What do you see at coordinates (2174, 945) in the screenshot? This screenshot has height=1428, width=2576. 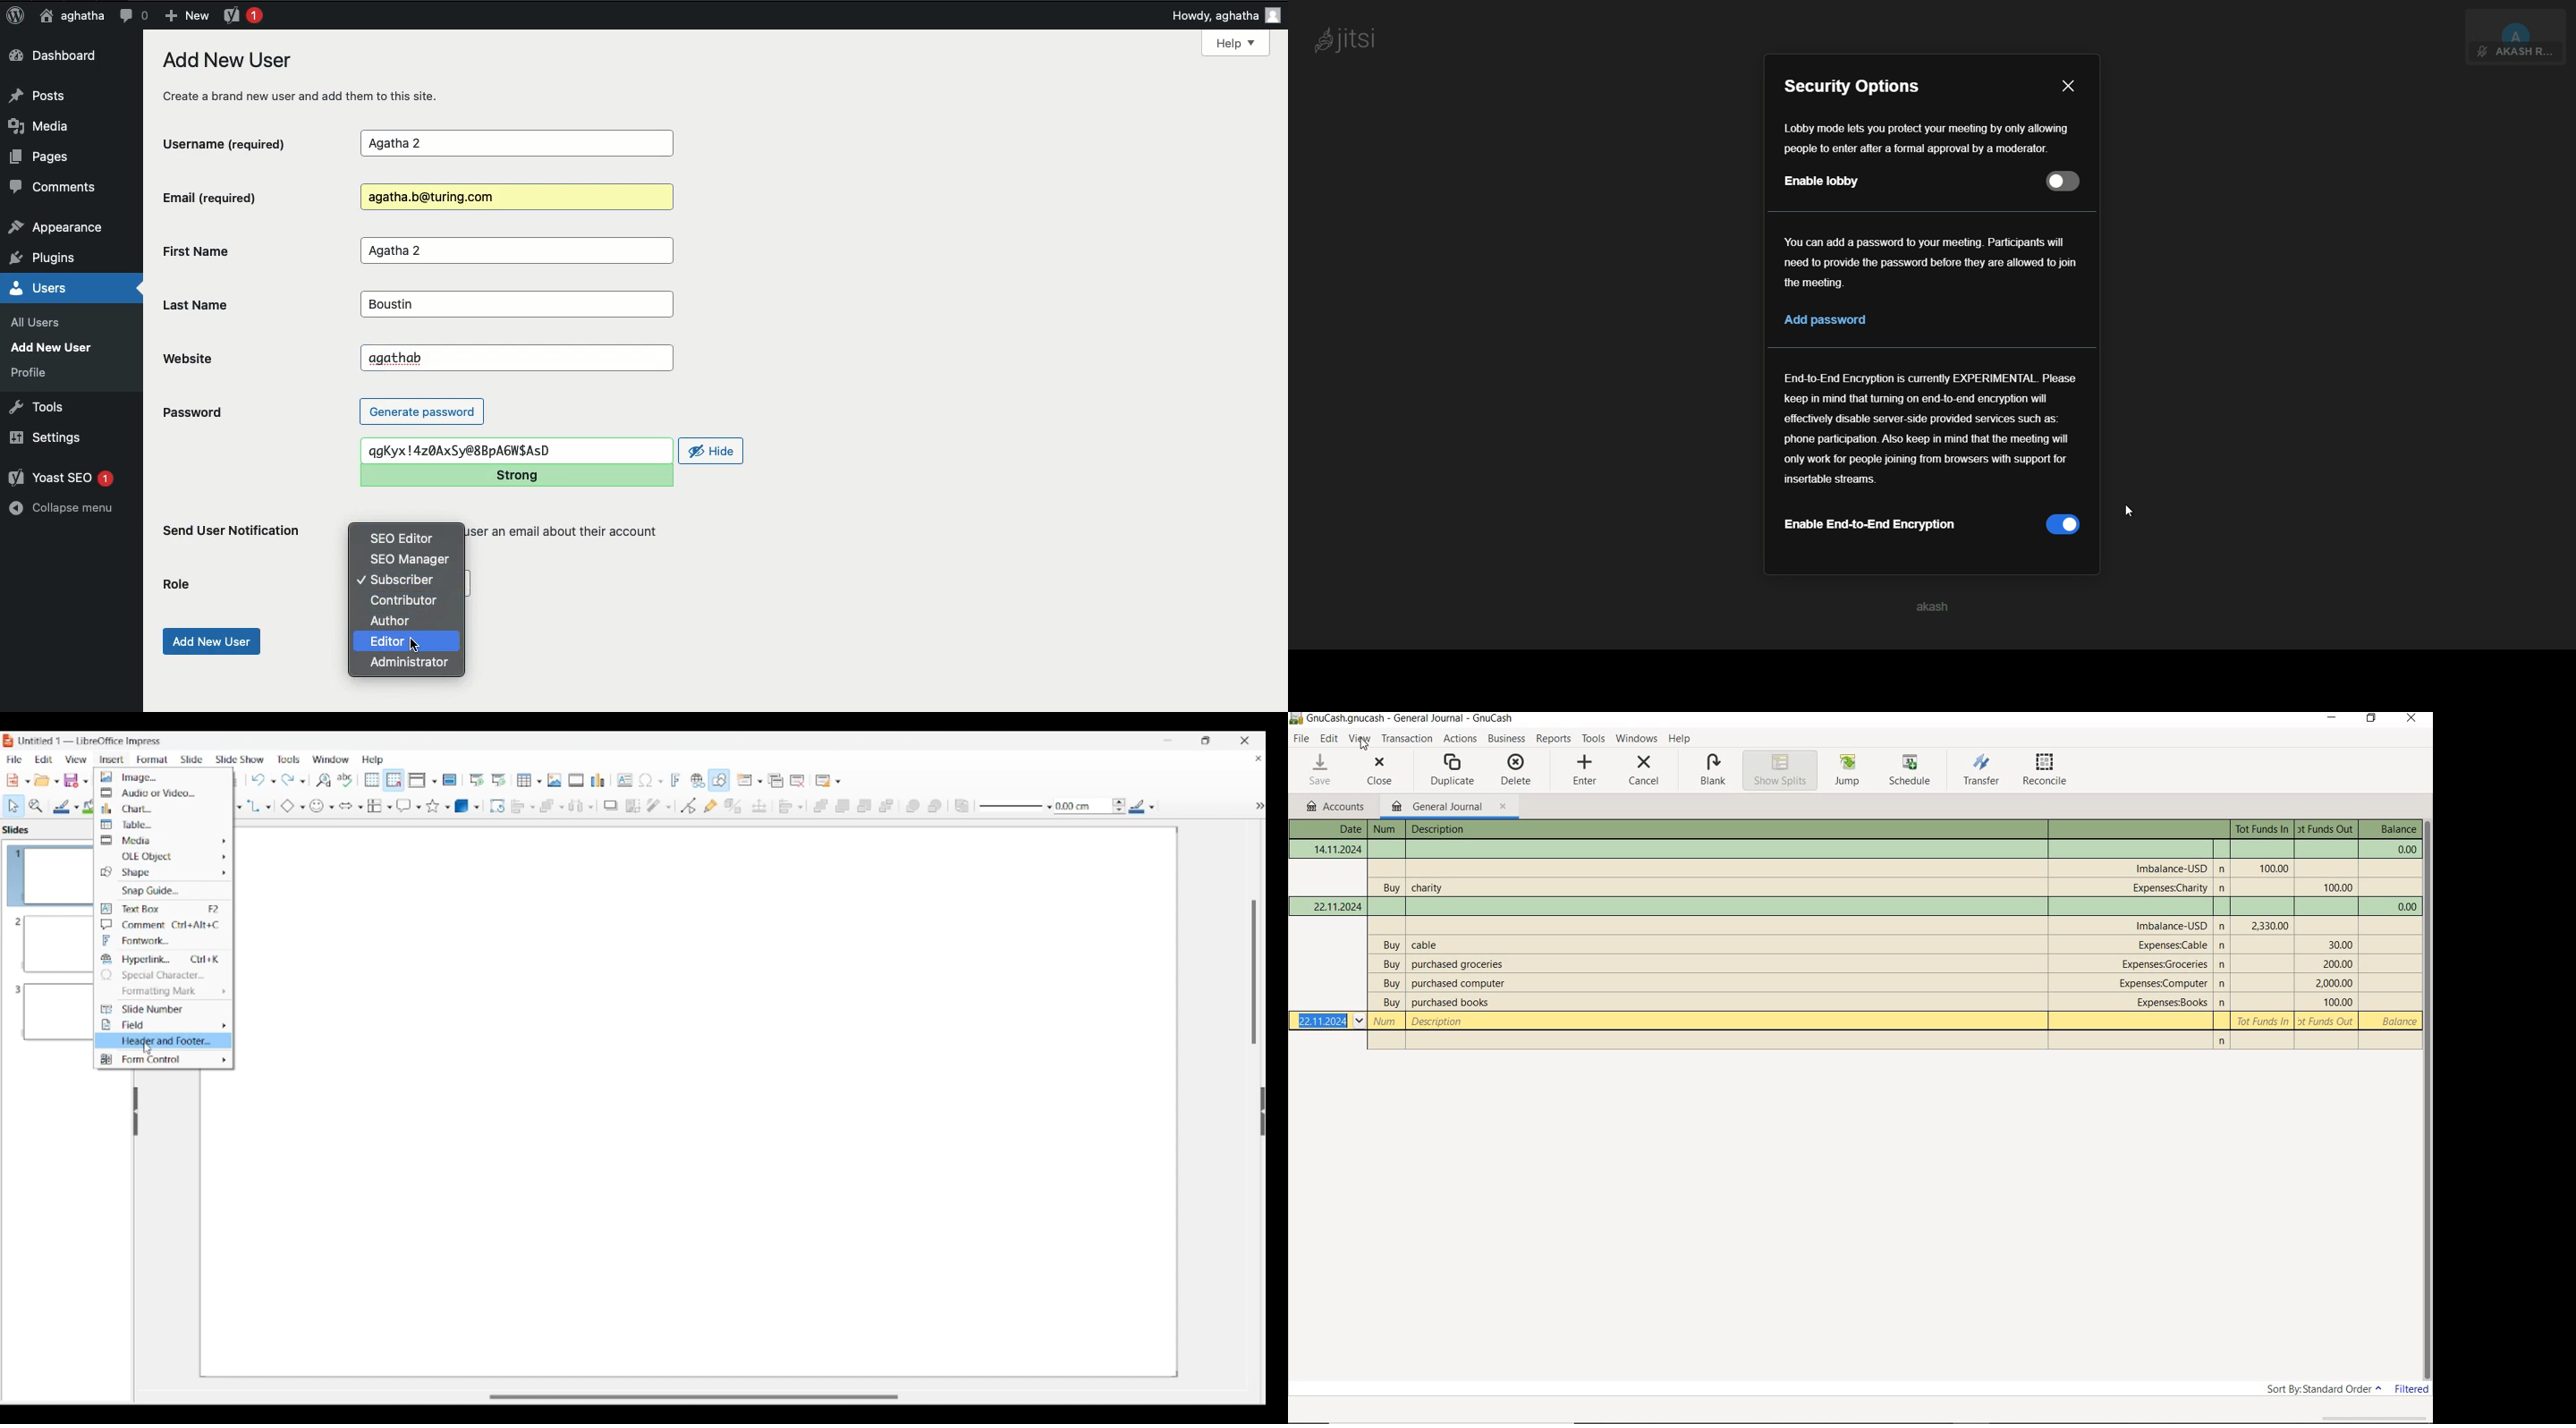 I see `account` at bounding box center [2174, 945].